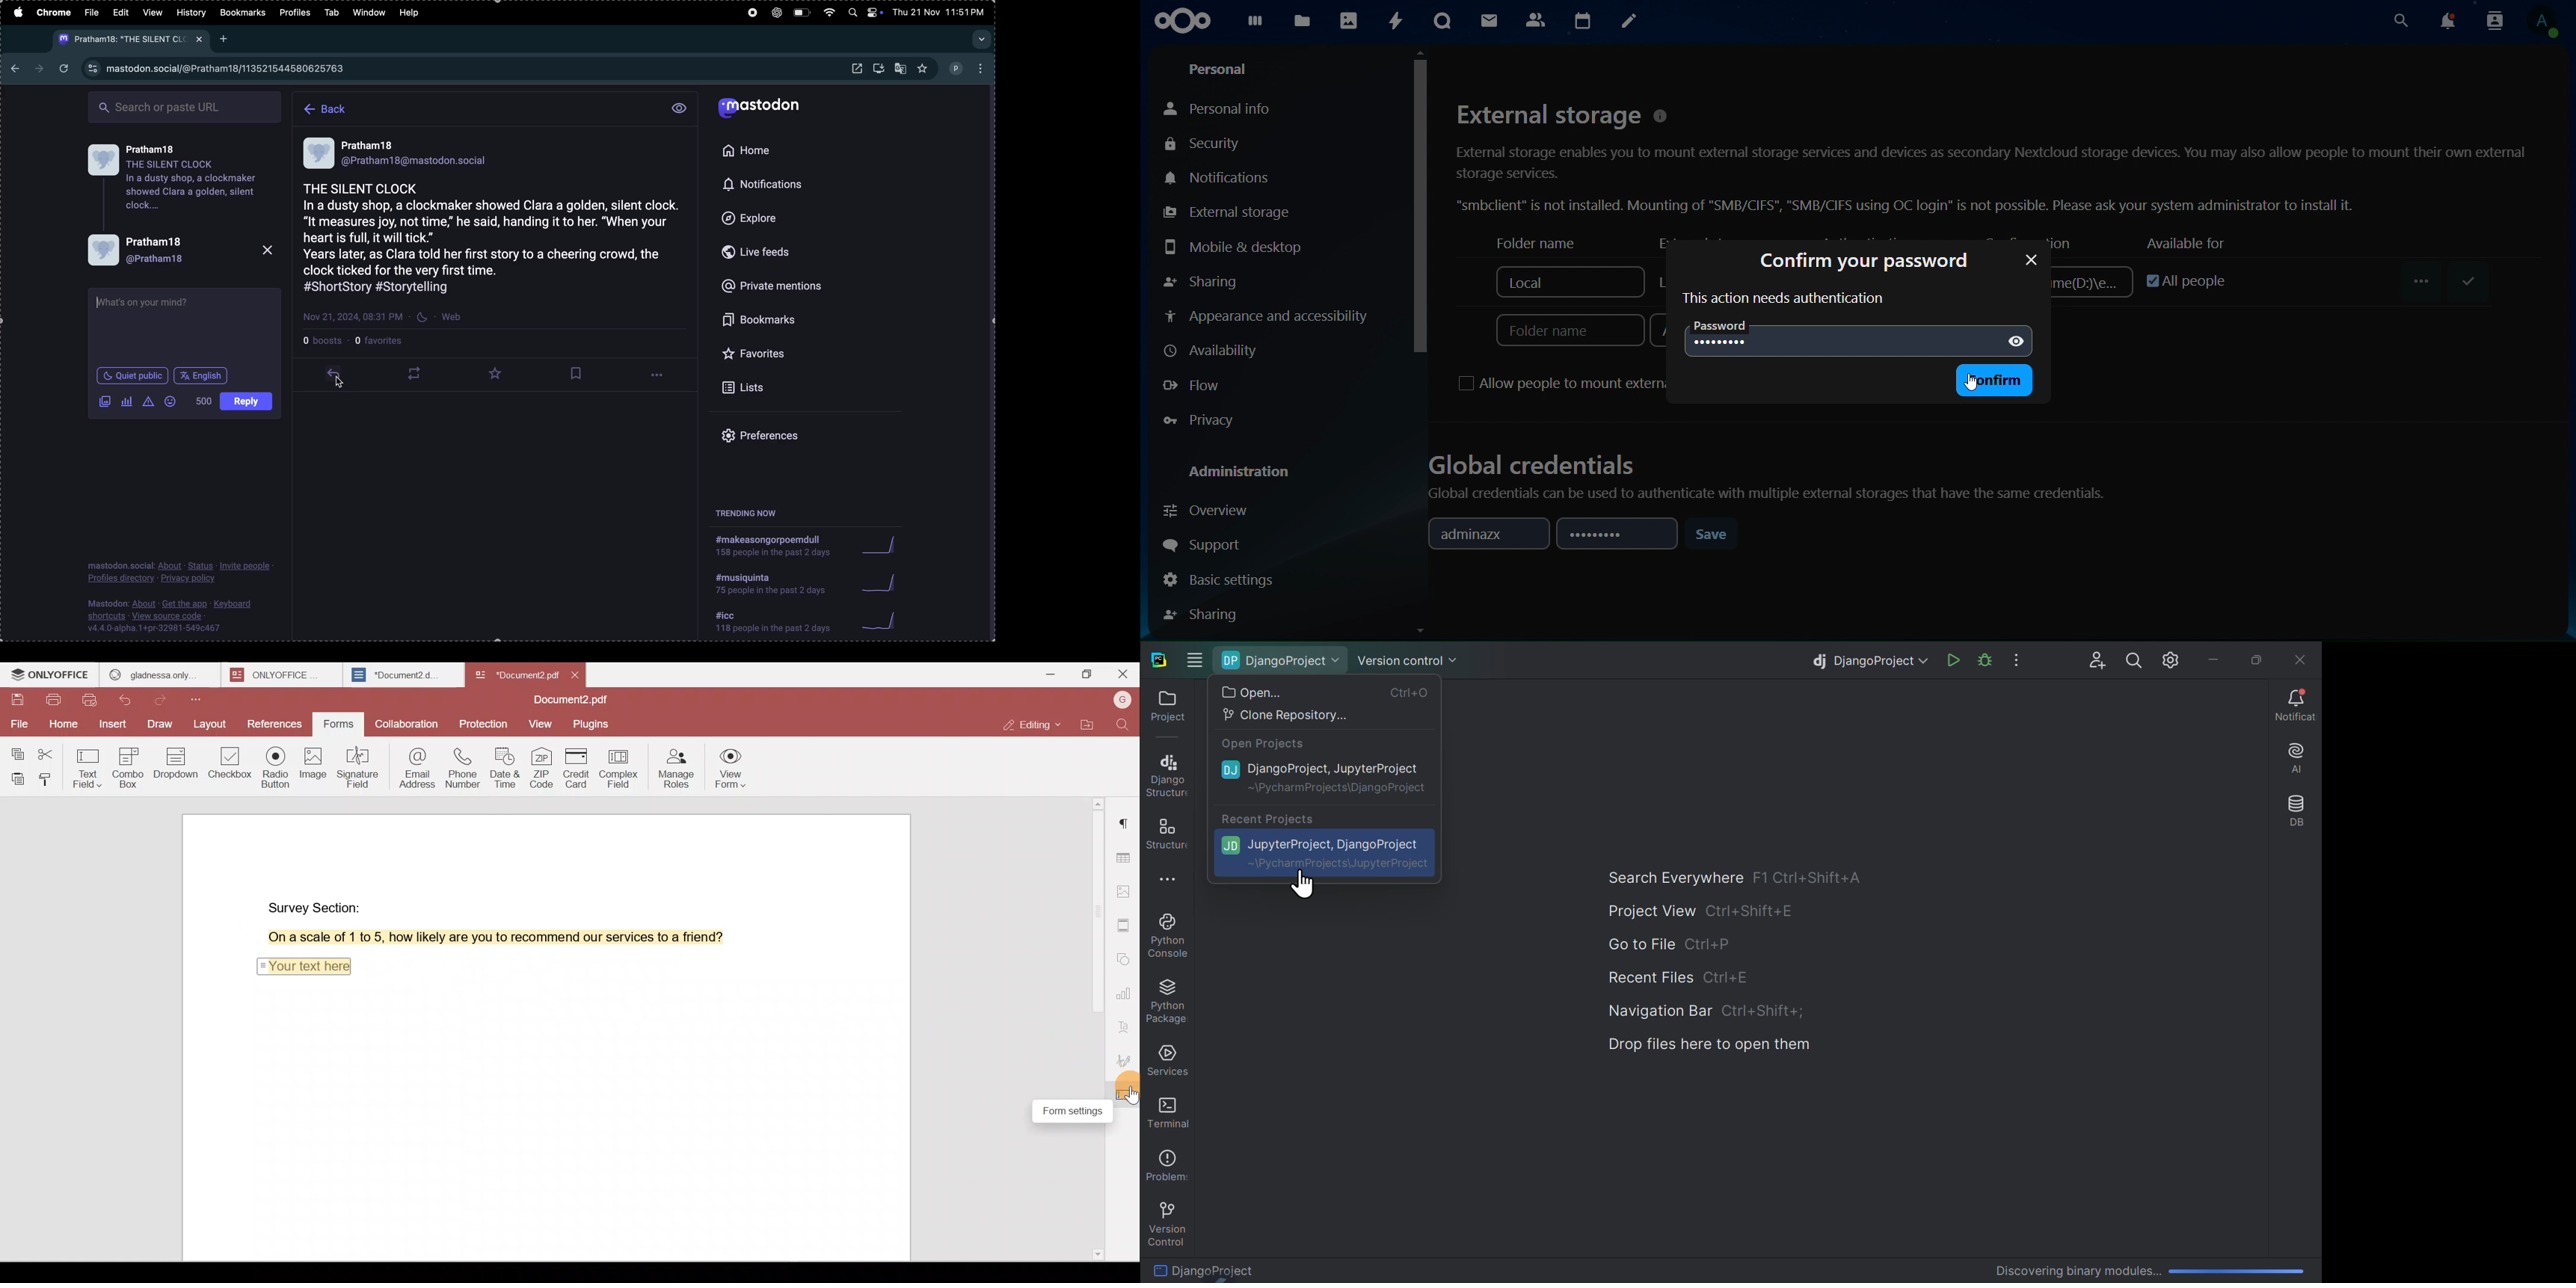 Image resolution: width=2576 pixels, height=1288 pixels. Describe the element at coordinates (1350, 21) in the screenshot. I see `photos` at that location.